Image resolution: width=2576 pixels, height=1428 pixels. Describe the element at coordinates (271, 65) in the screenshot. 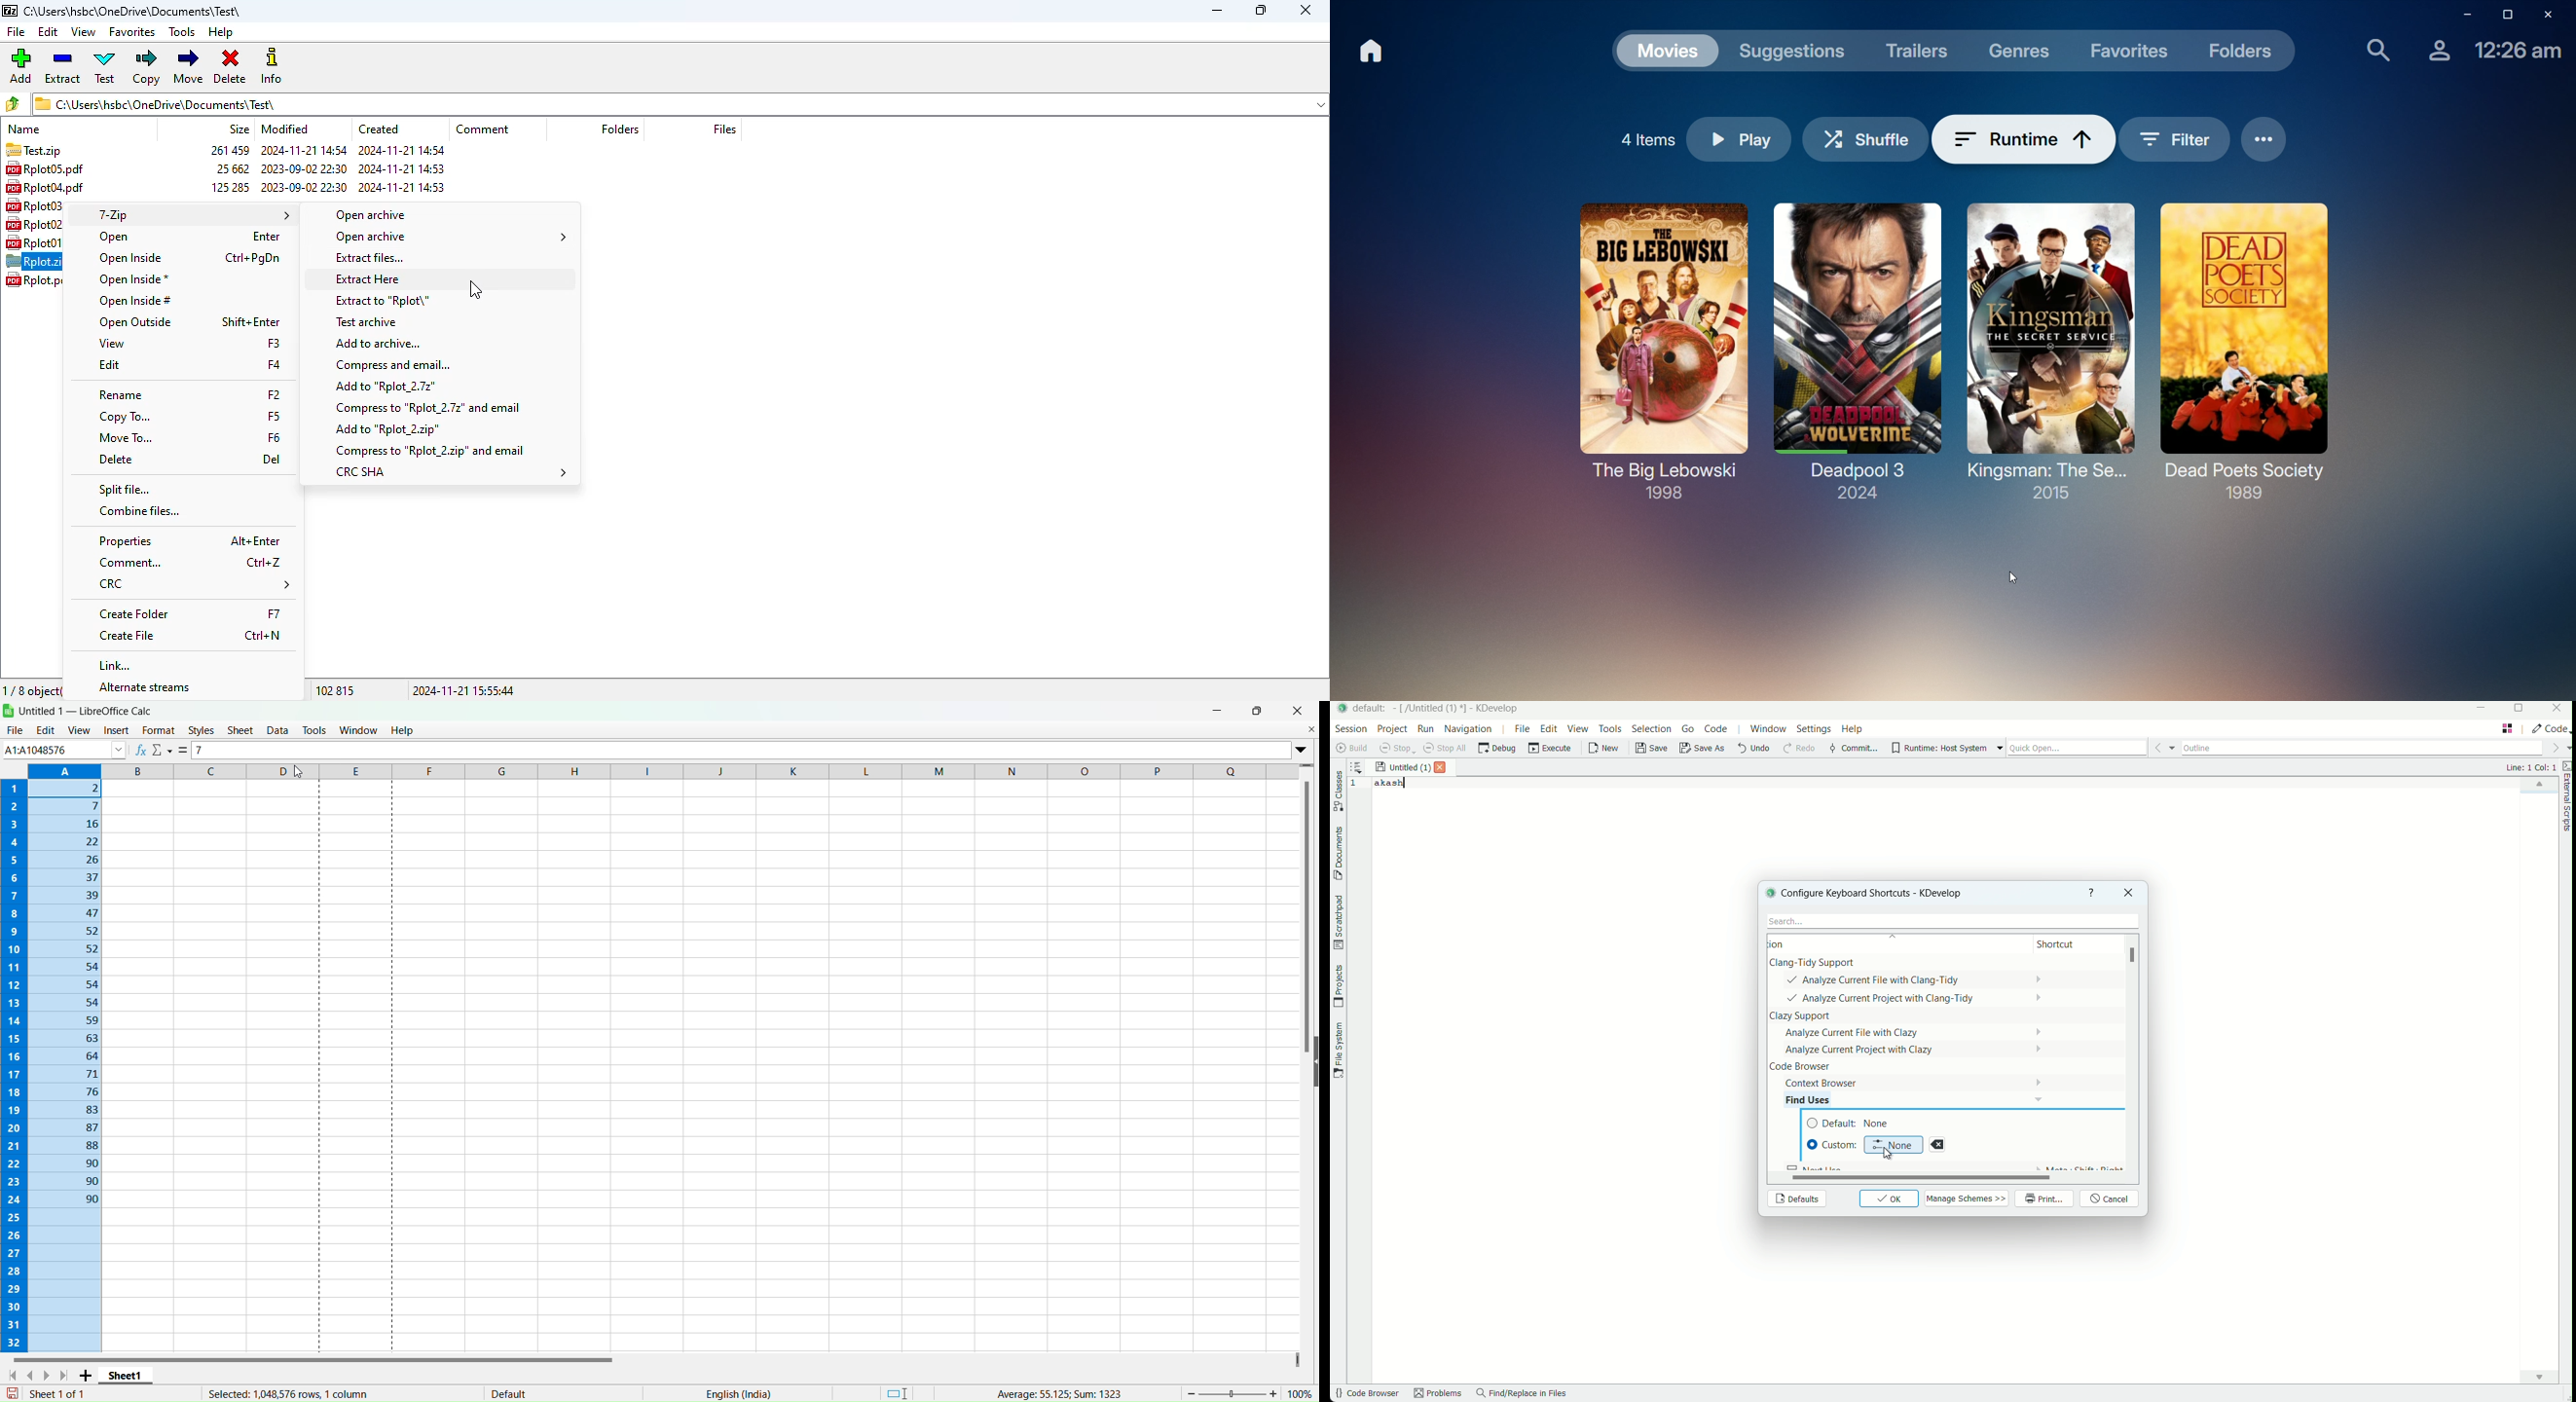

I see `info` at that location.